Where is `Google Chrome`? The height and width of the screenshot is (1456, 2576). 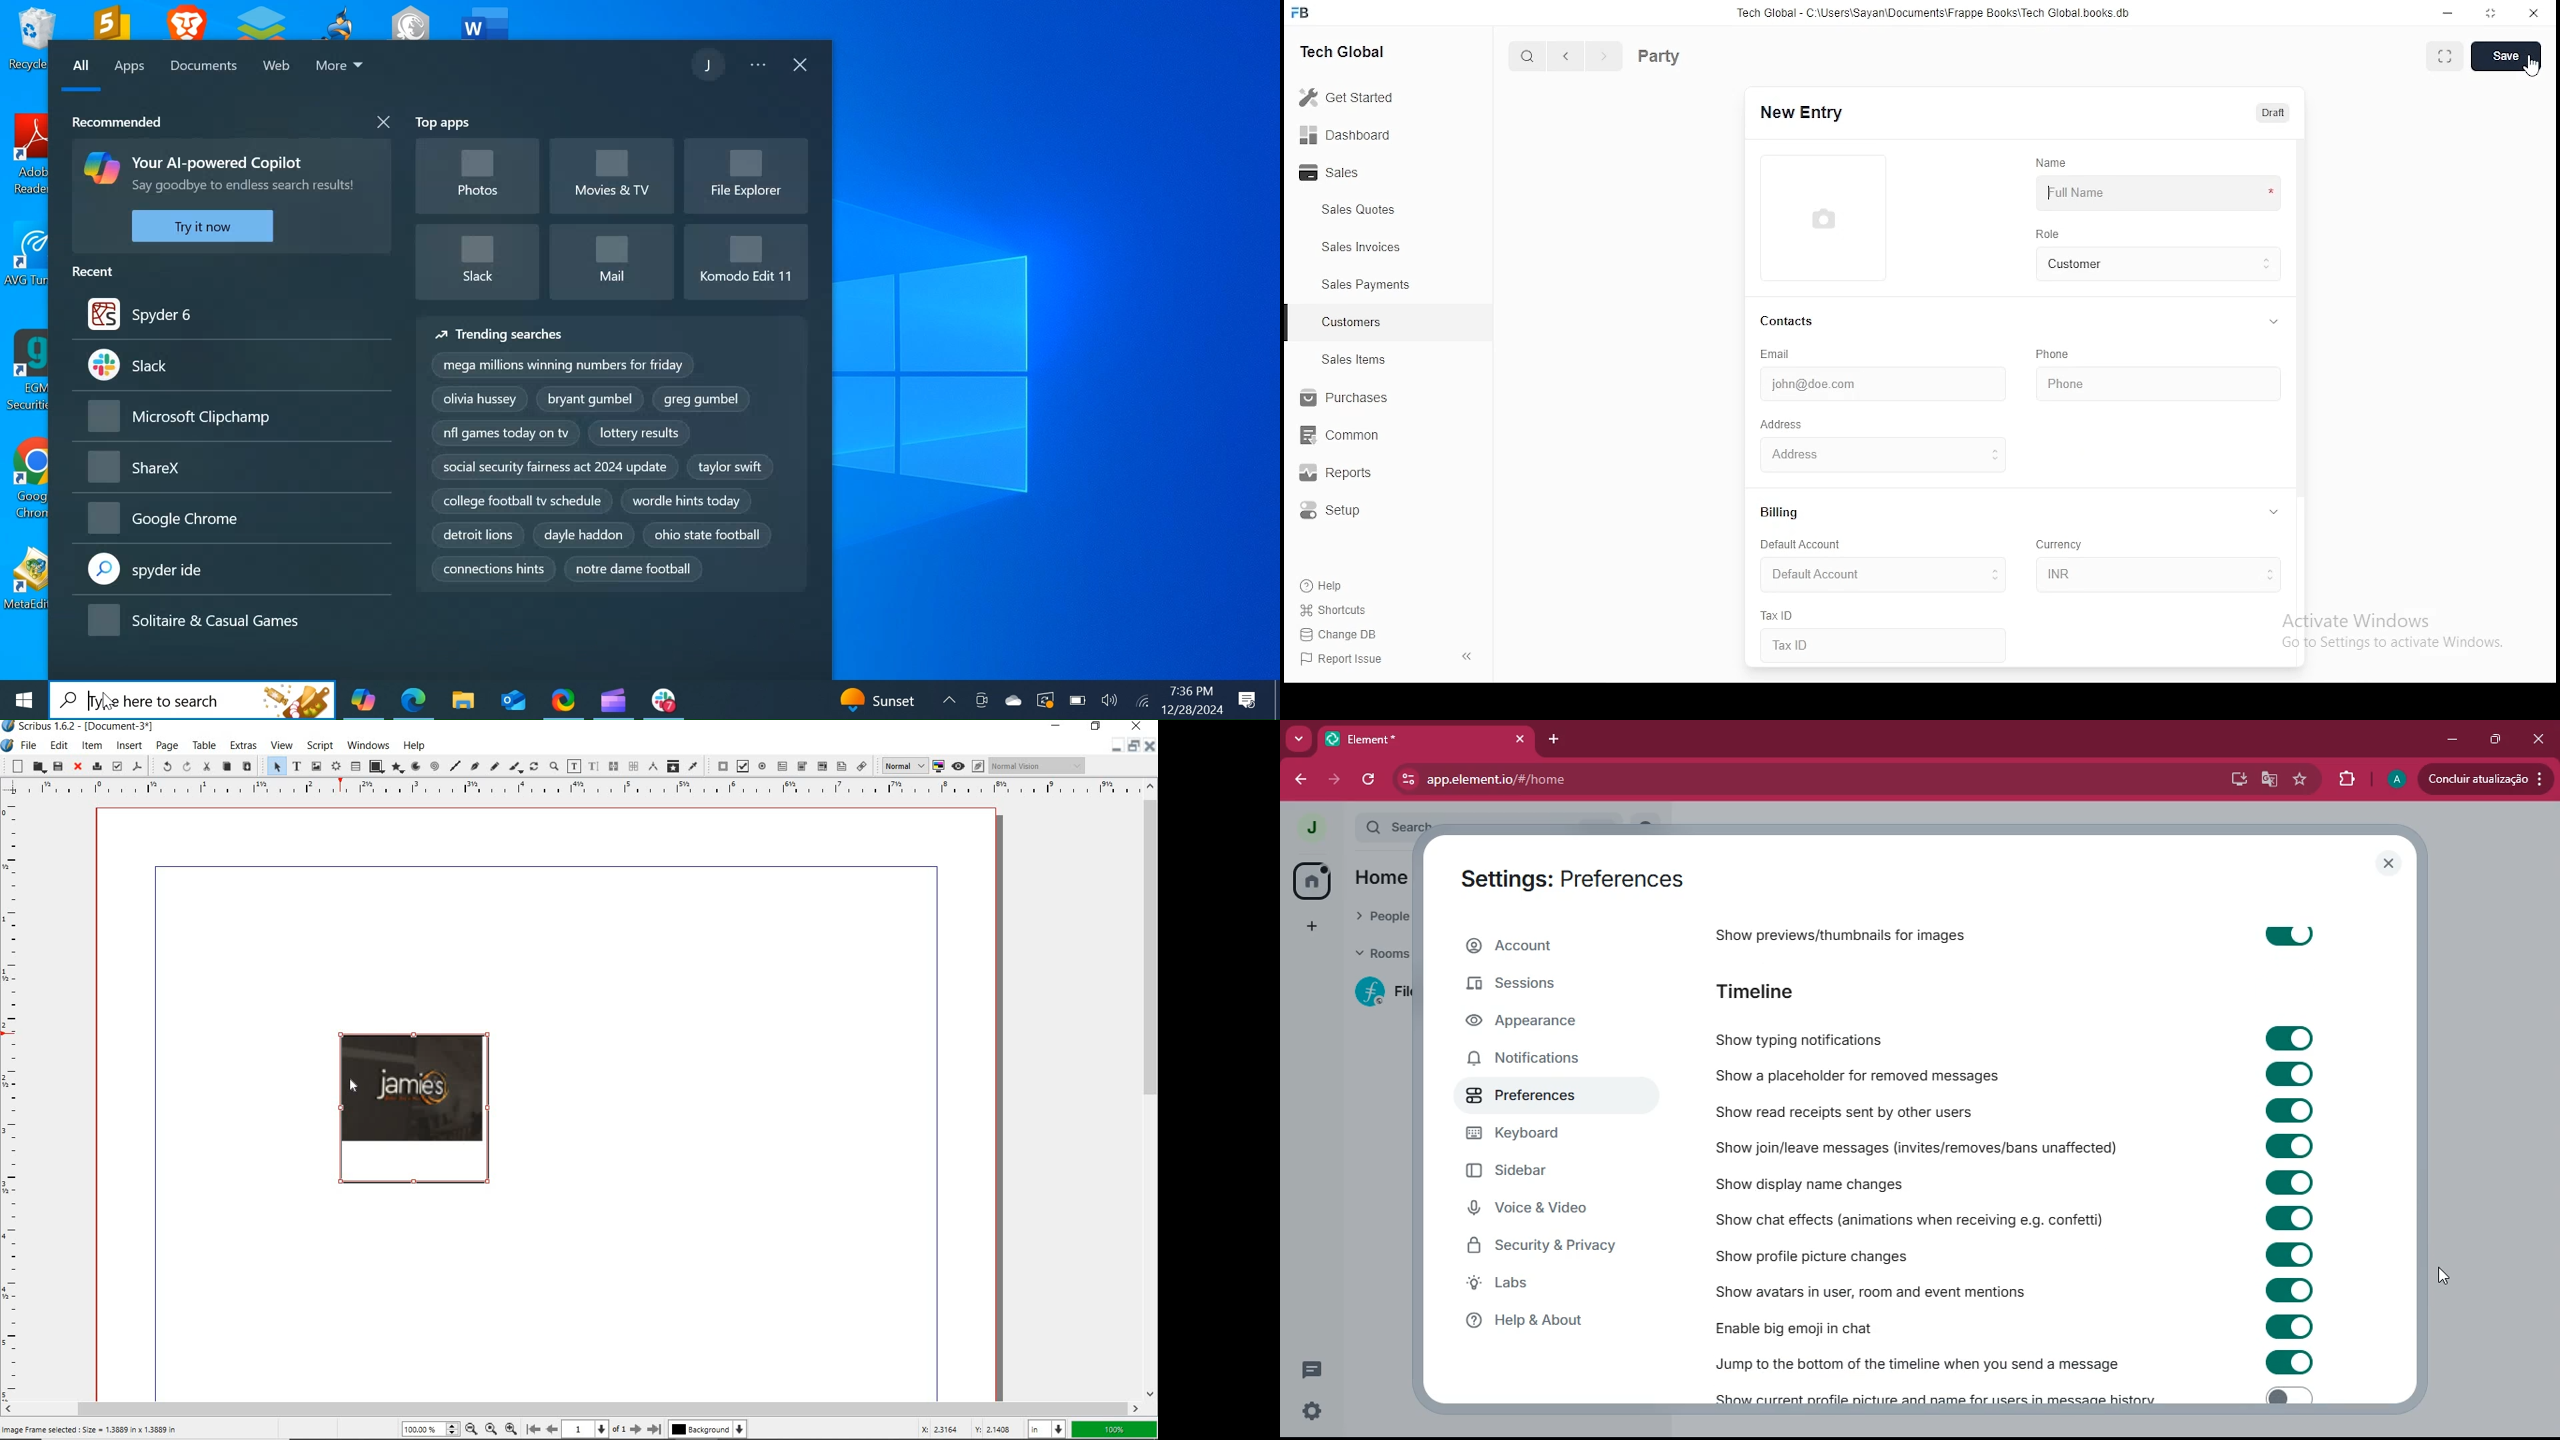 Google Chrome is located at coordinates (230, 519).